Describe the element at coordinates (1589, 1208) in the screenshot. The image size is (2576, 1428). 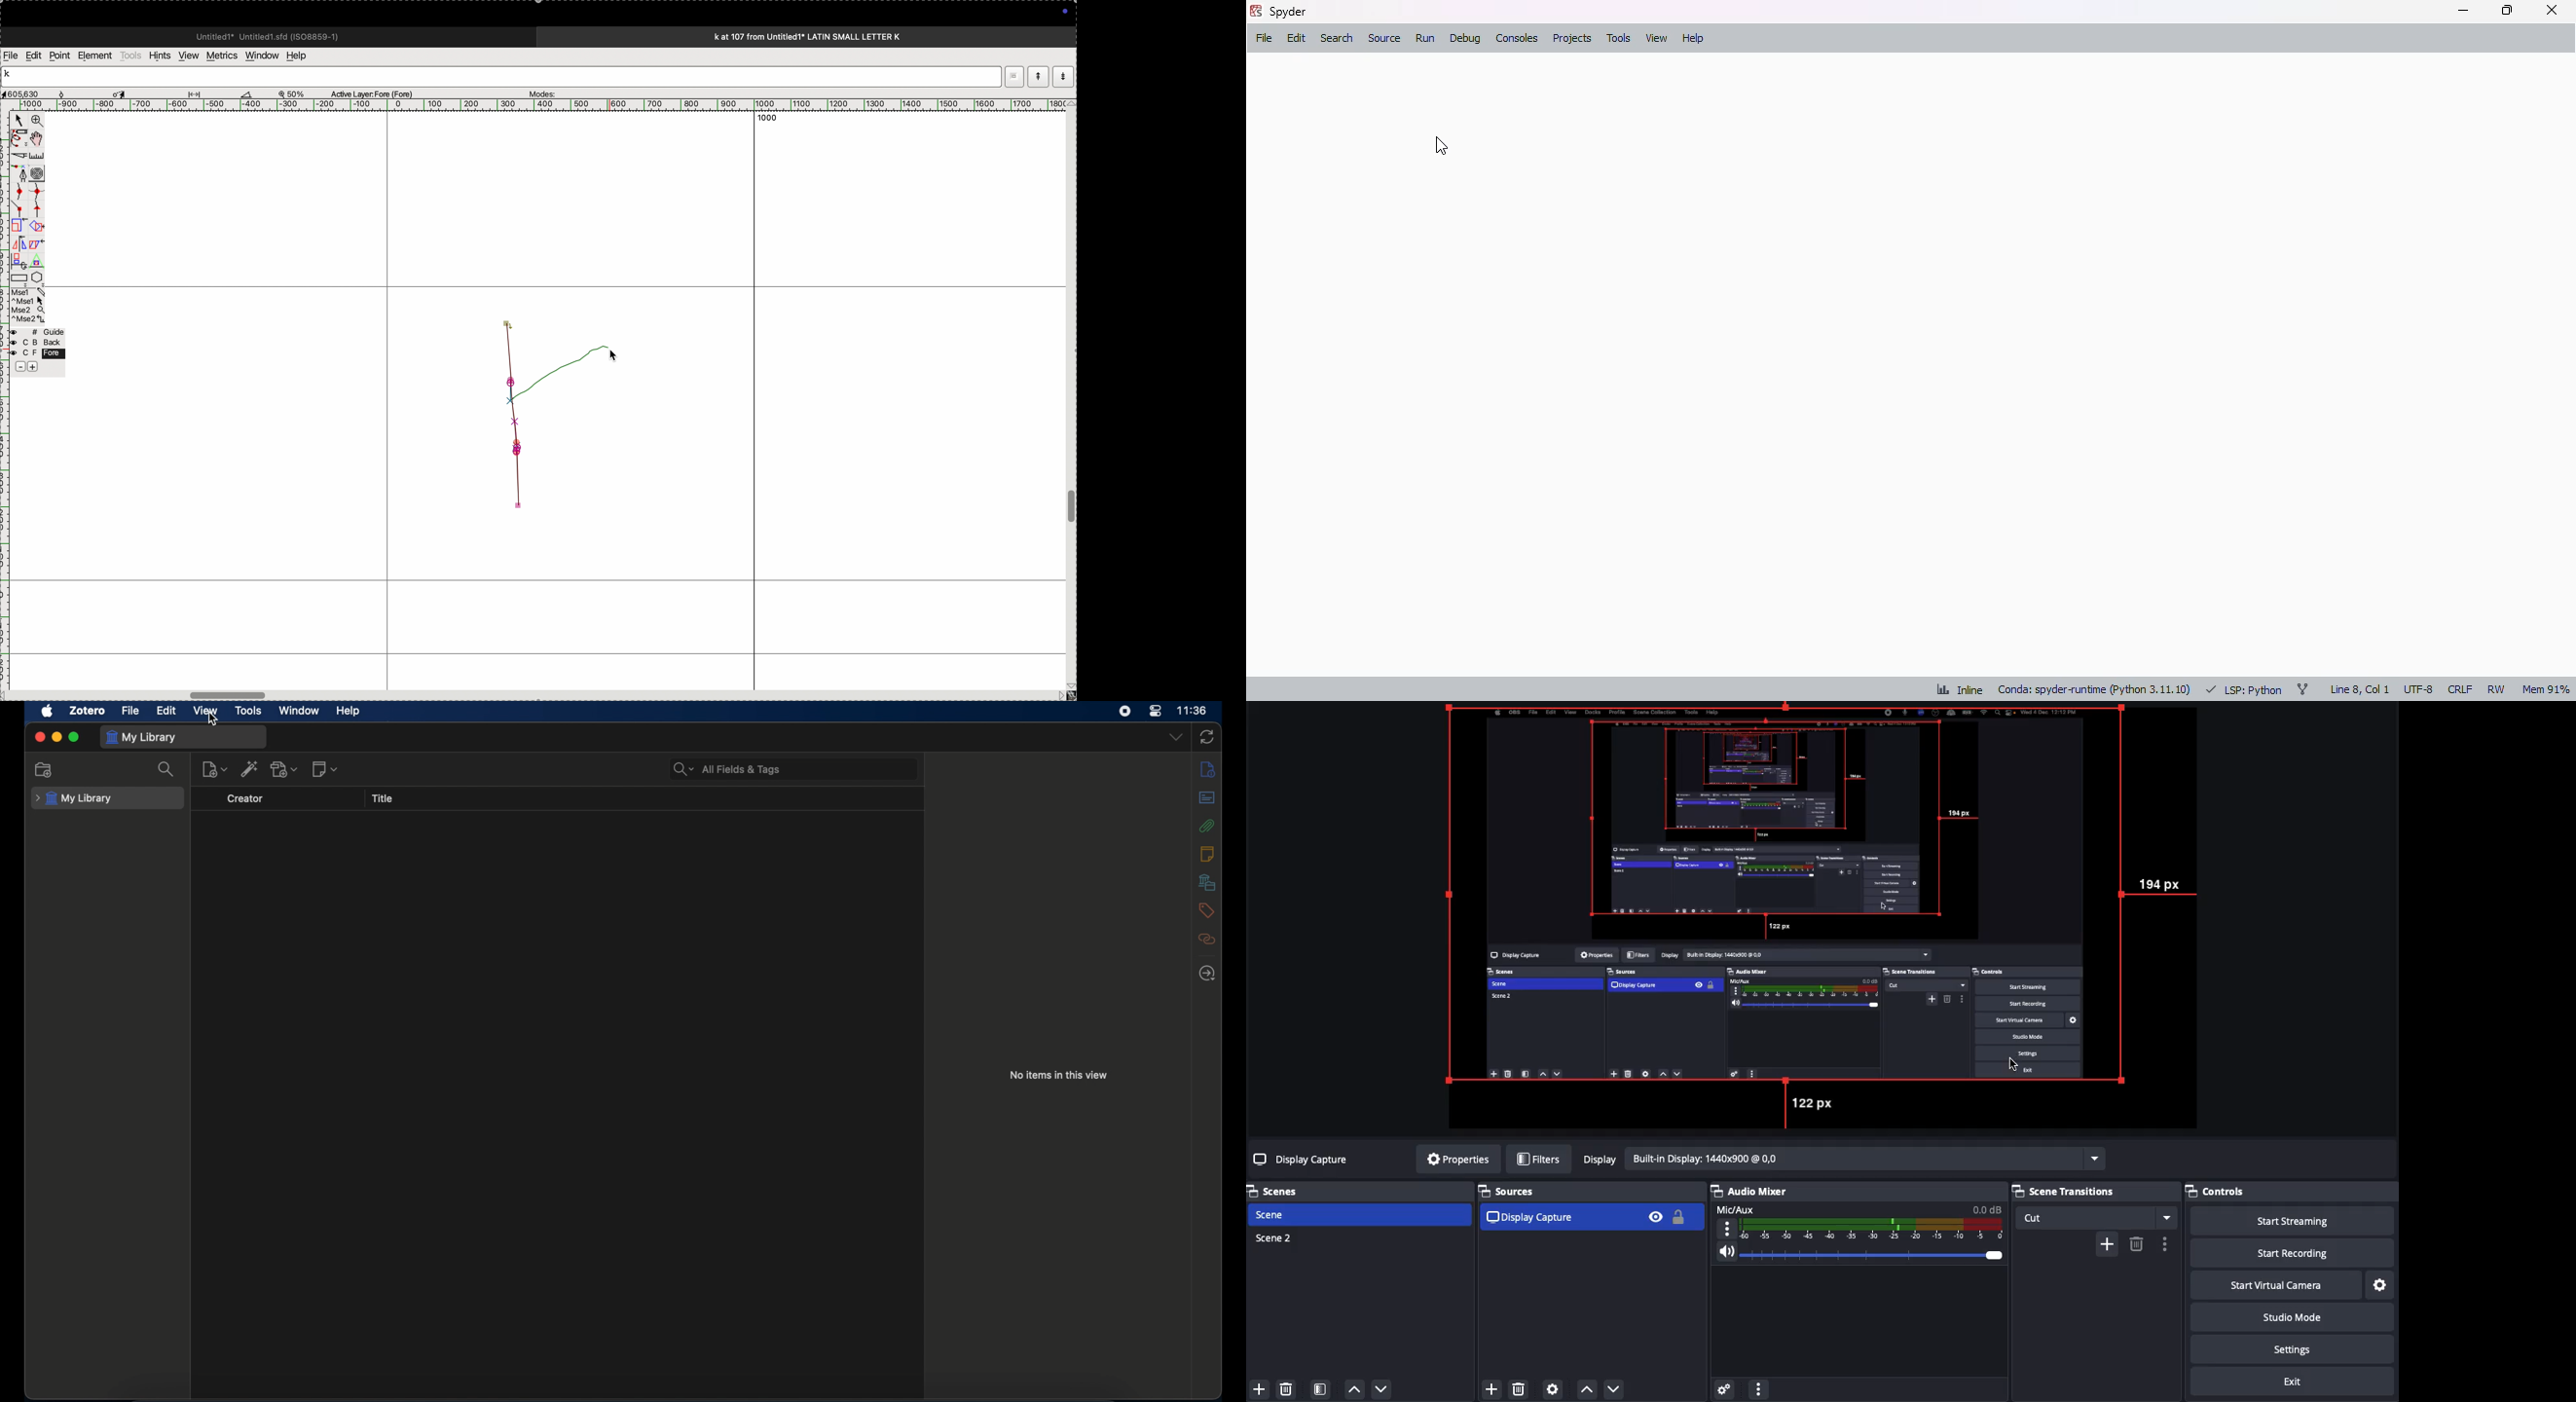
I see `Sources` at that location.